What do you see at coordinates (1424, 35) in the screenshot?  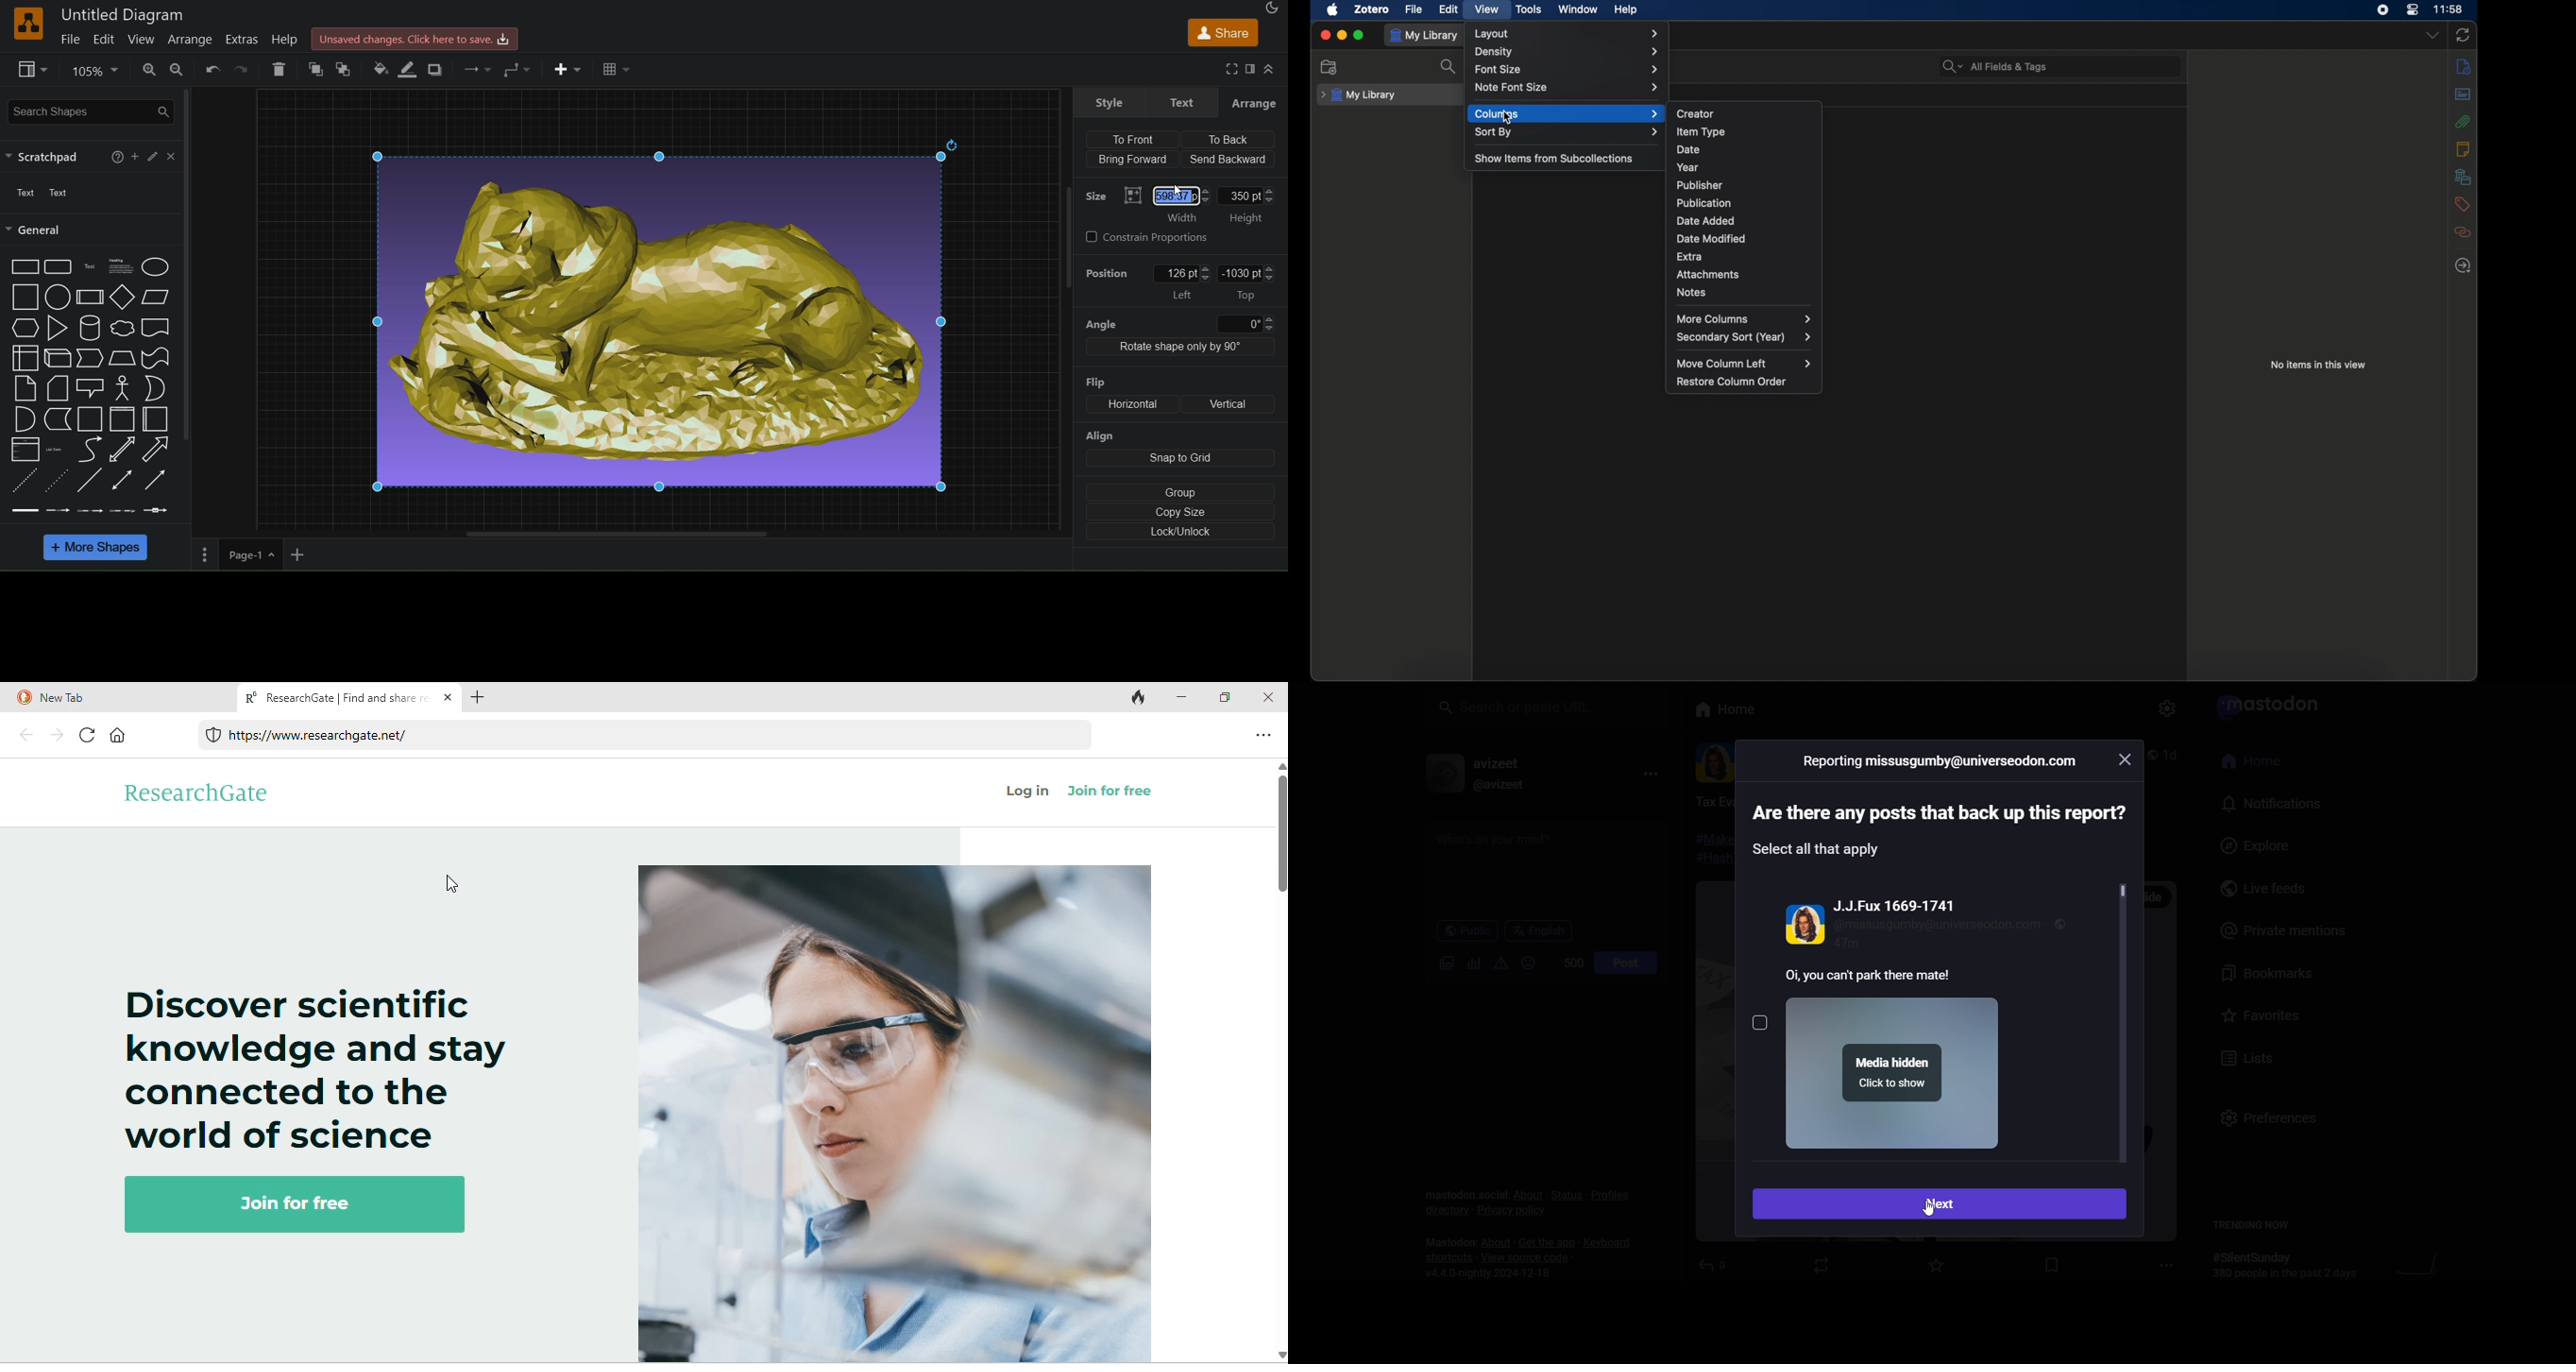 I see `my library` at bounding box center [1424, 35].